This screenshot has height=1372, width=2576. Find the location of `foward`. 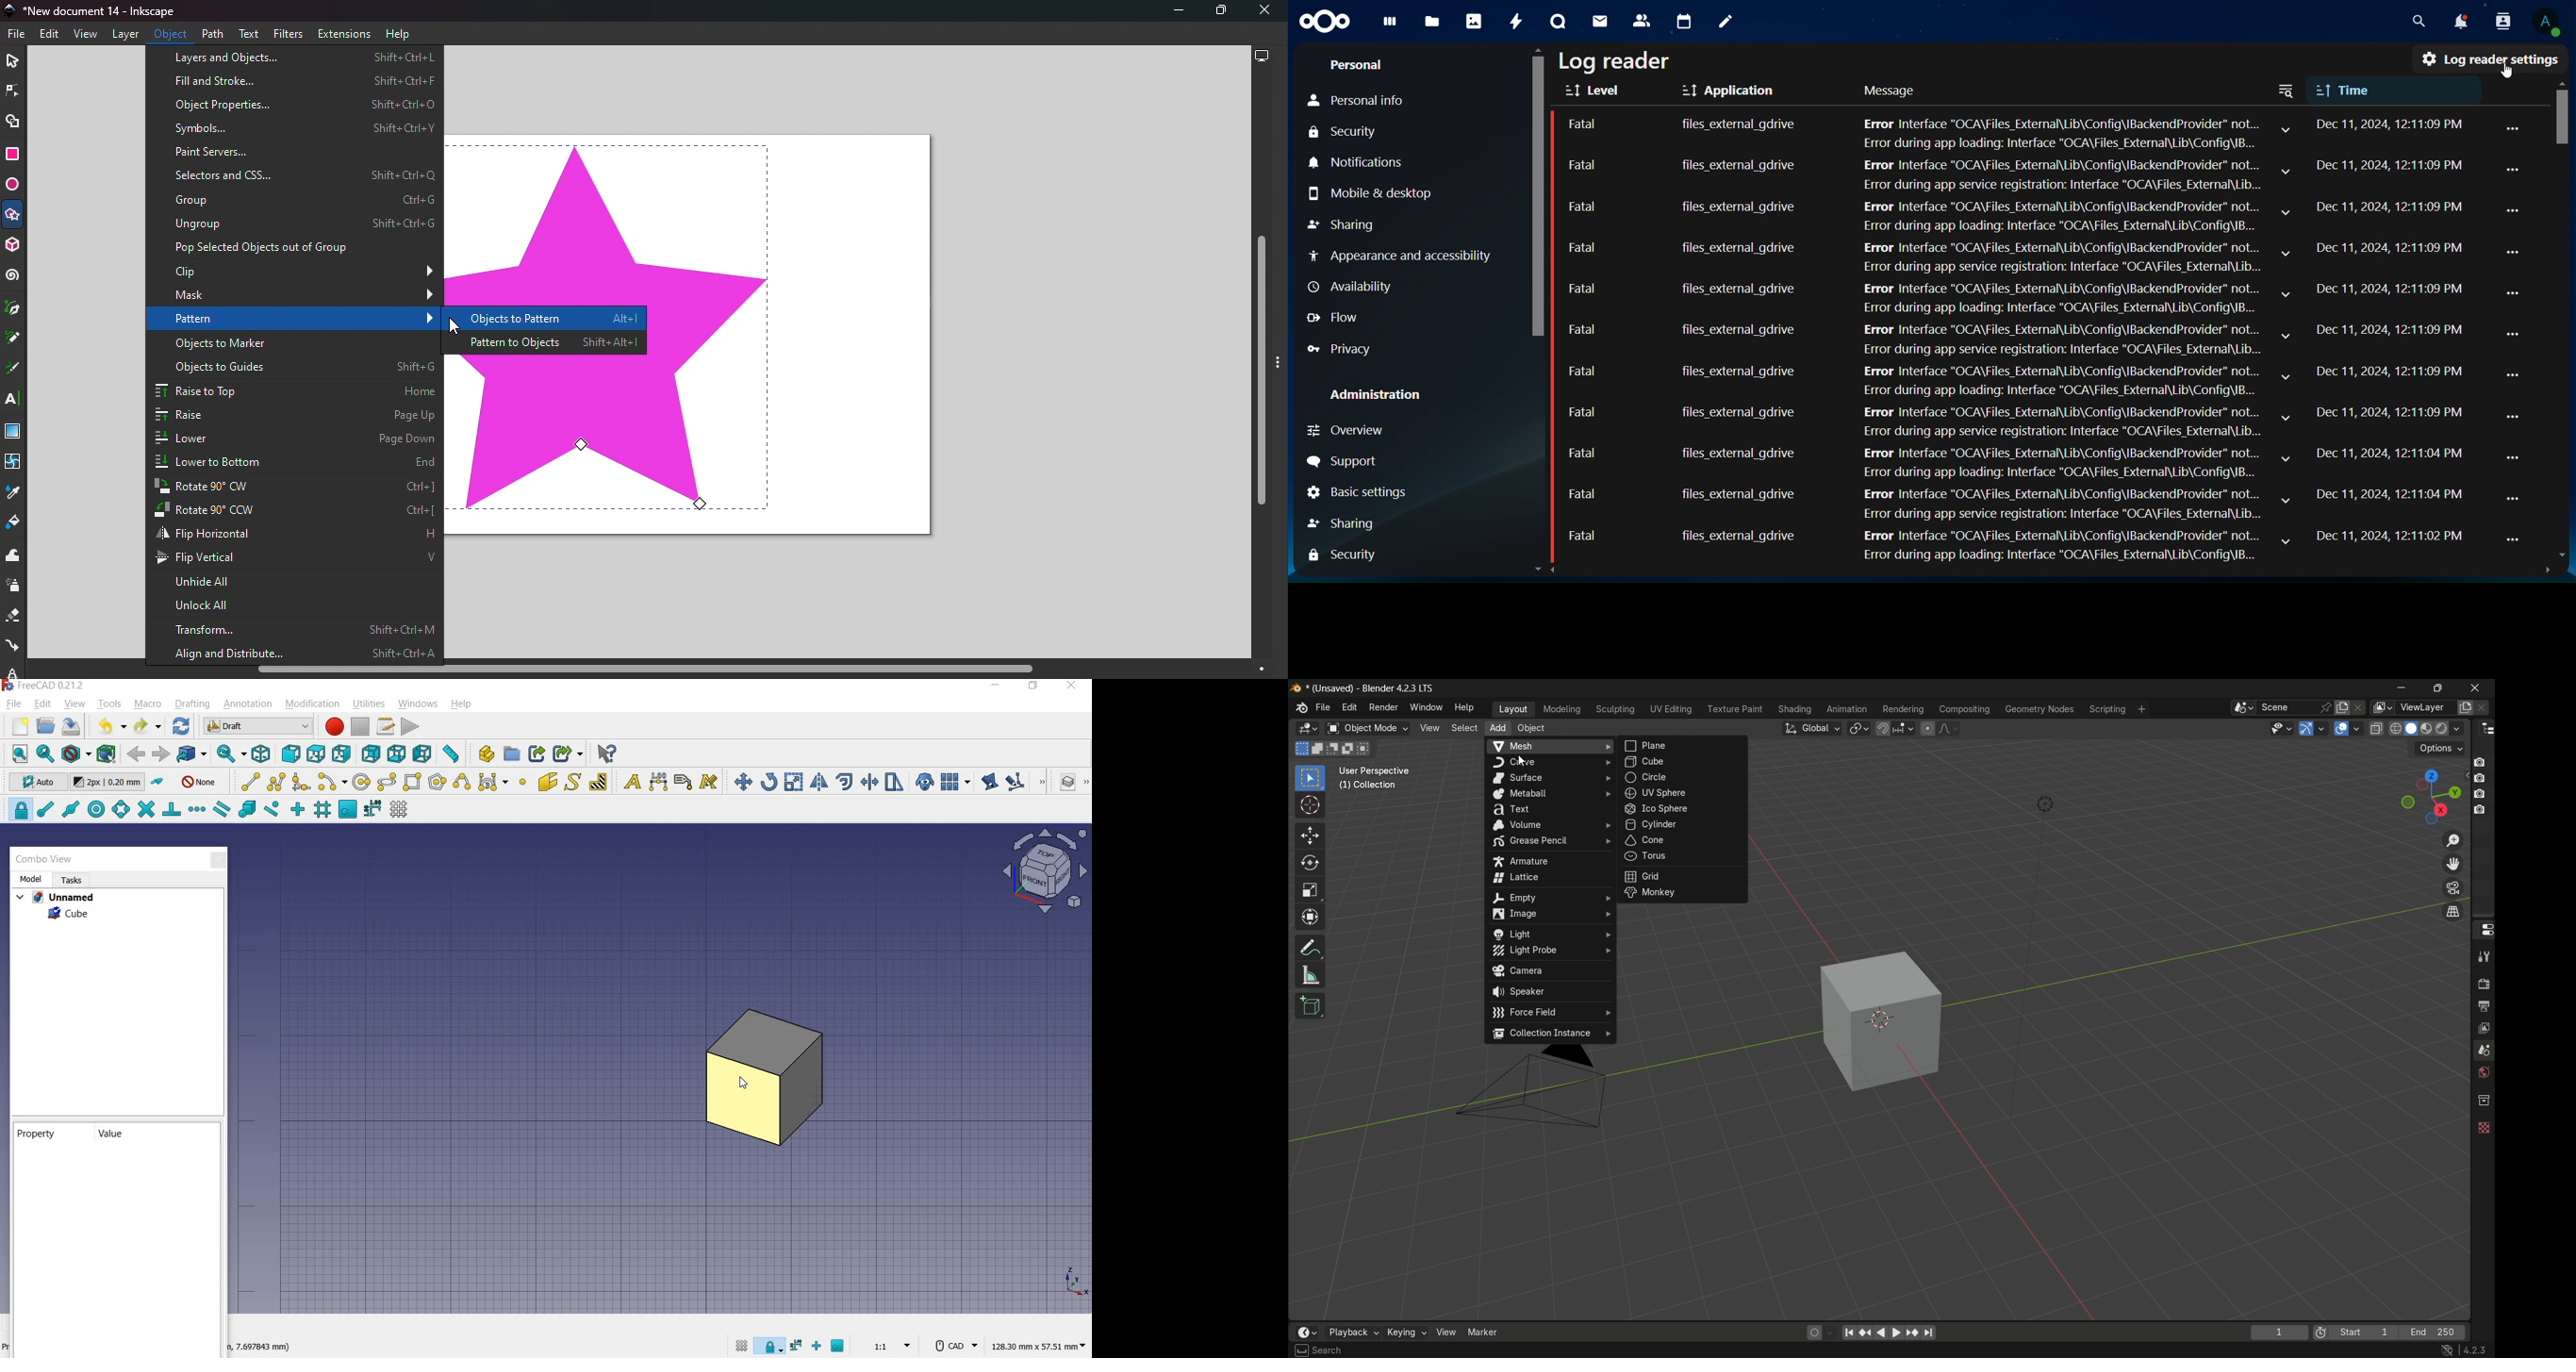

foward is located at coordinates (1896, 1332).